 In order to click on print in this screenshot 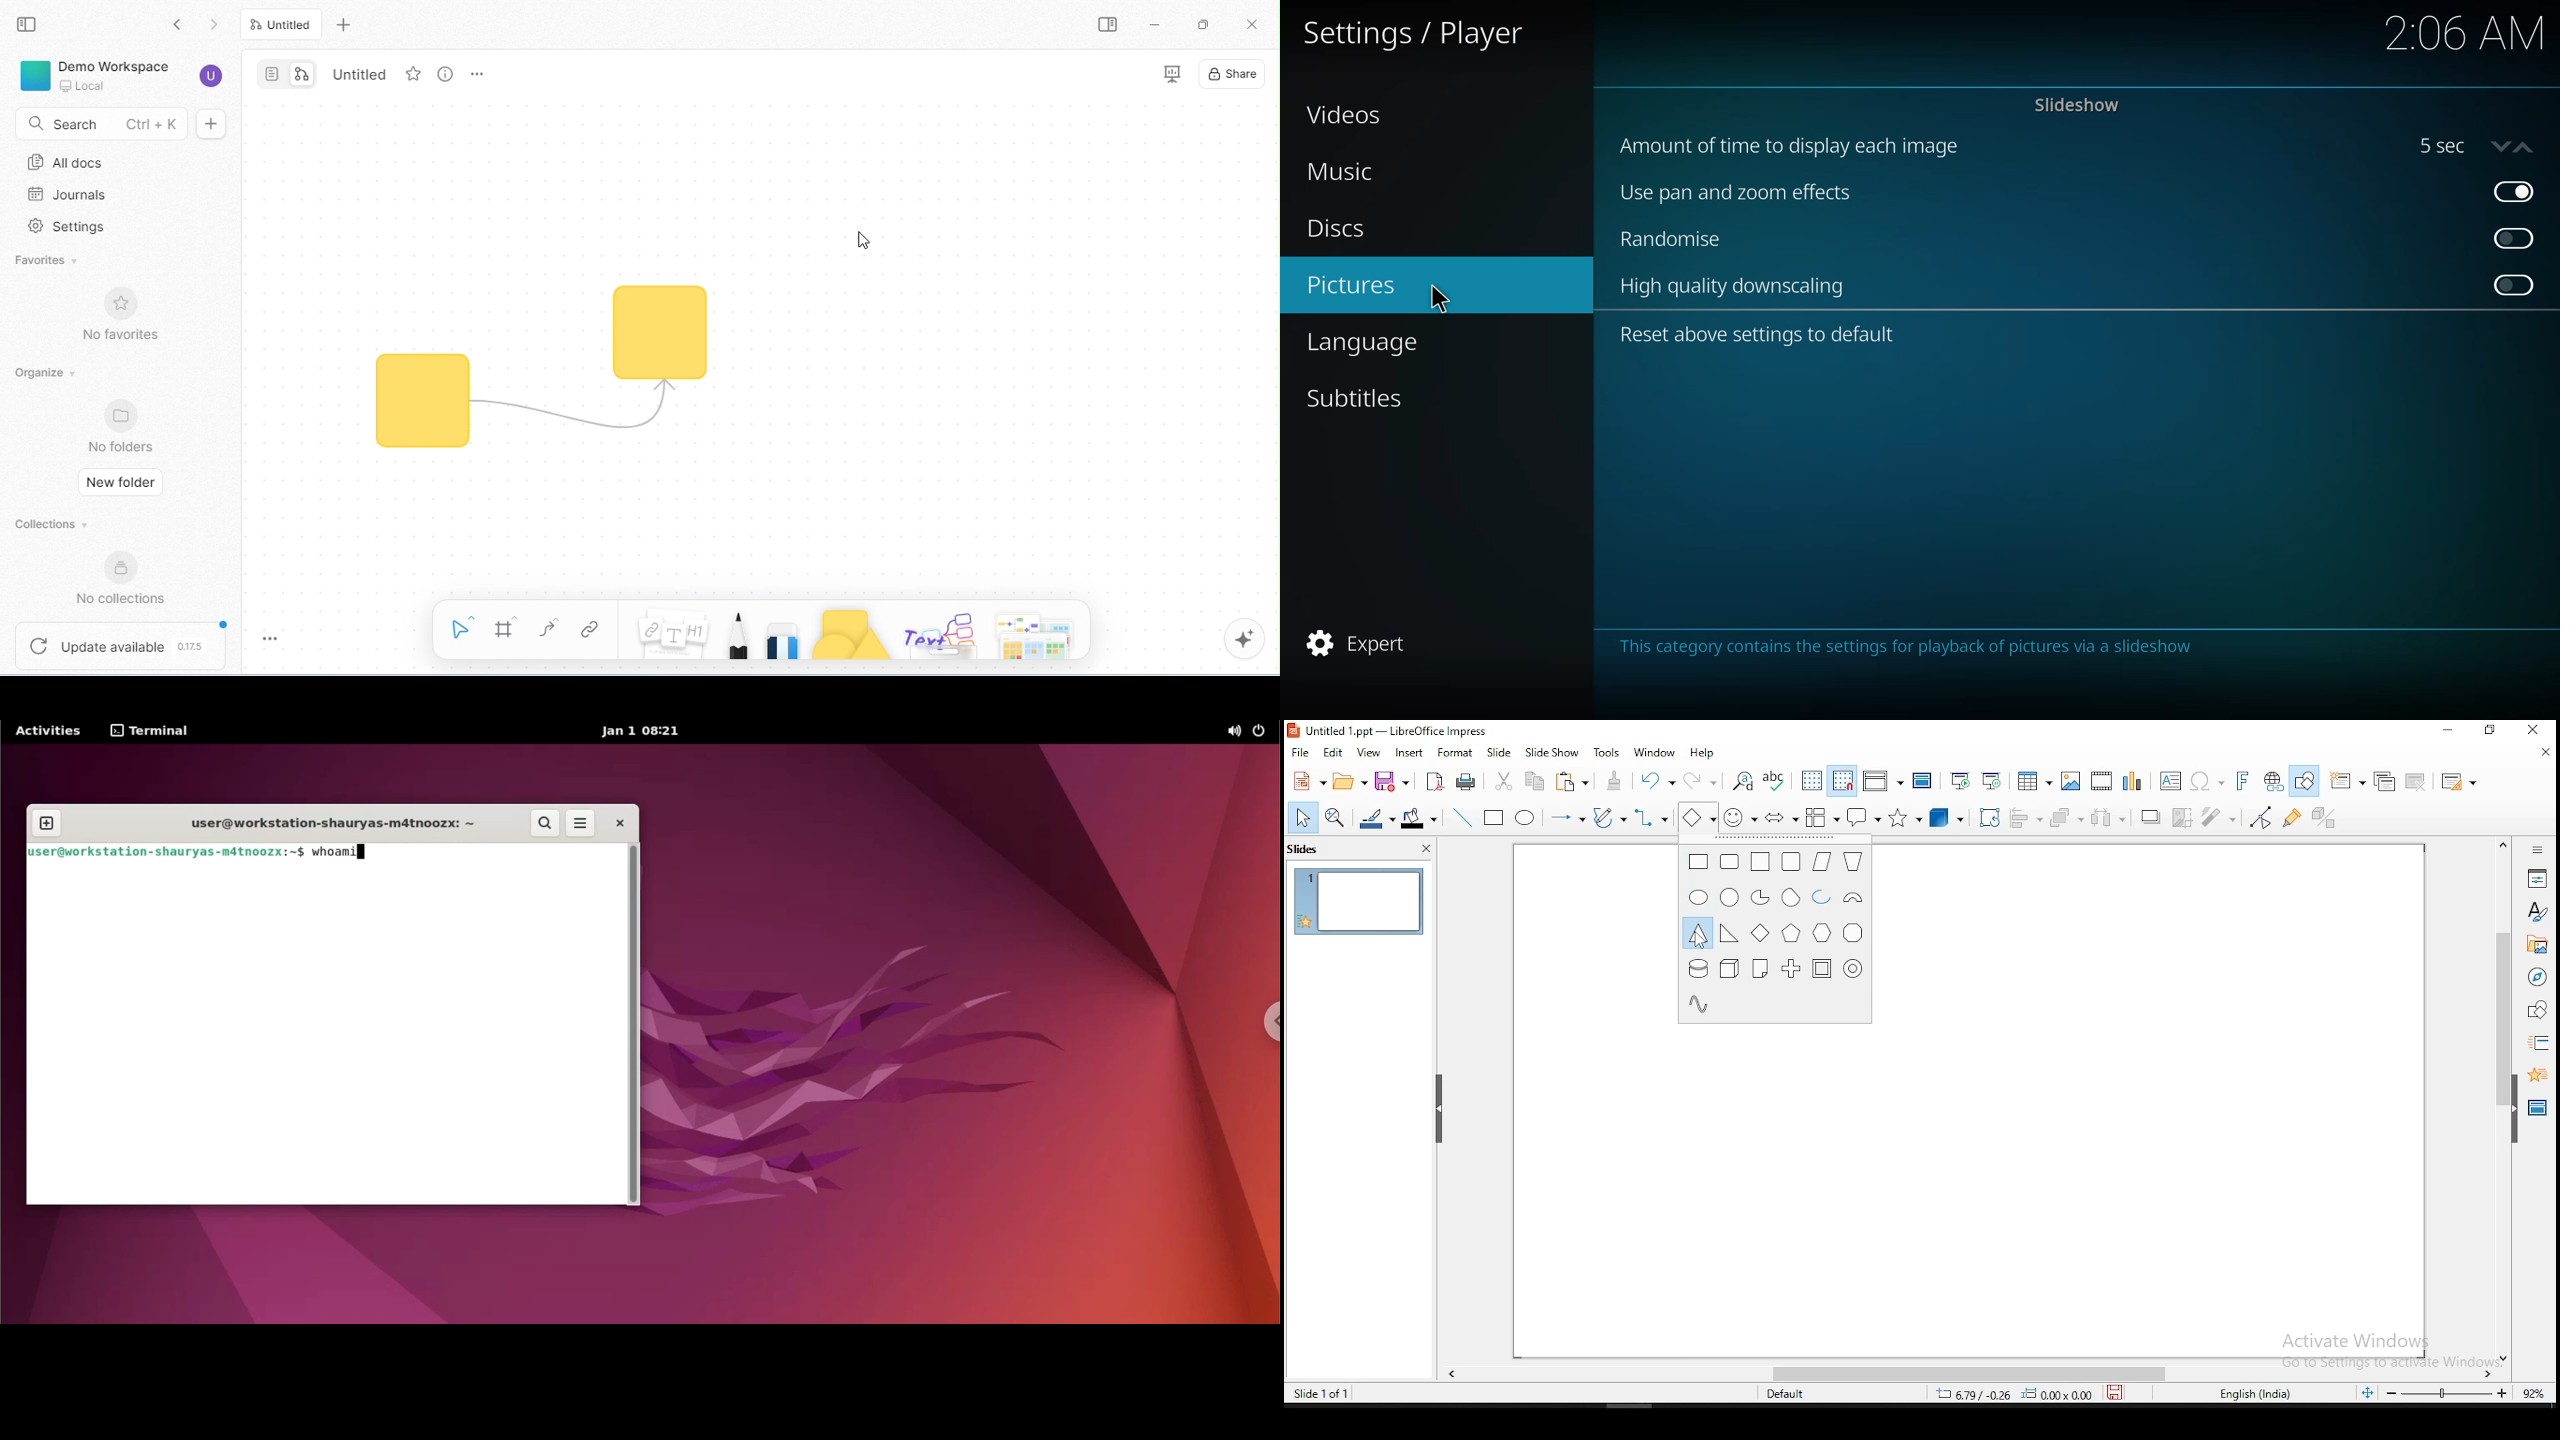, I will do `click(1467, 783)`.